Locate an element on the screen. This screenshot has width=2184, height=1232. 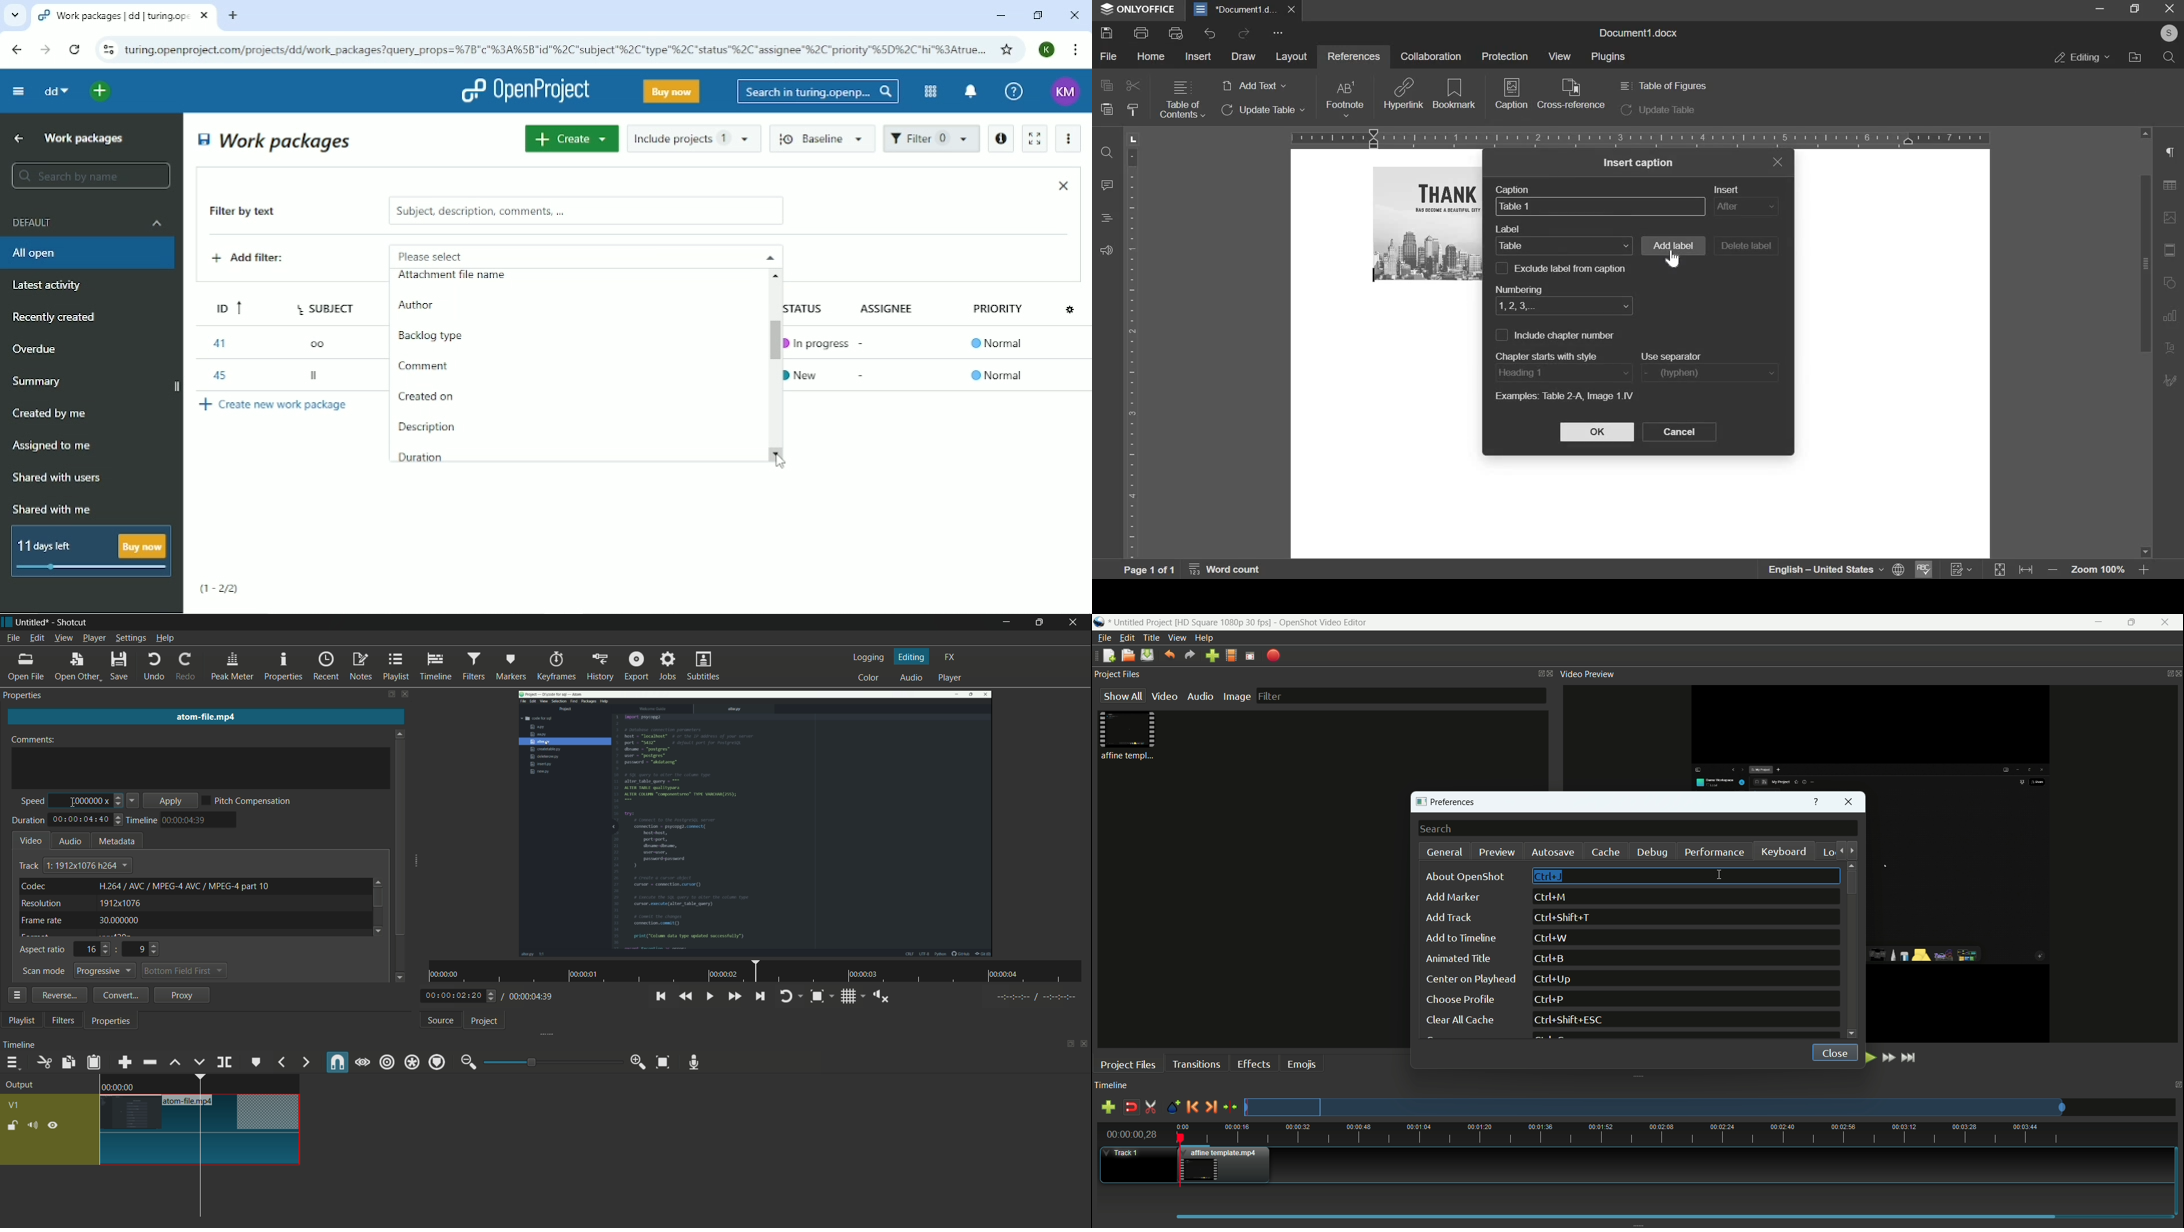
aspect ratio is located at coordinates (42, 950).